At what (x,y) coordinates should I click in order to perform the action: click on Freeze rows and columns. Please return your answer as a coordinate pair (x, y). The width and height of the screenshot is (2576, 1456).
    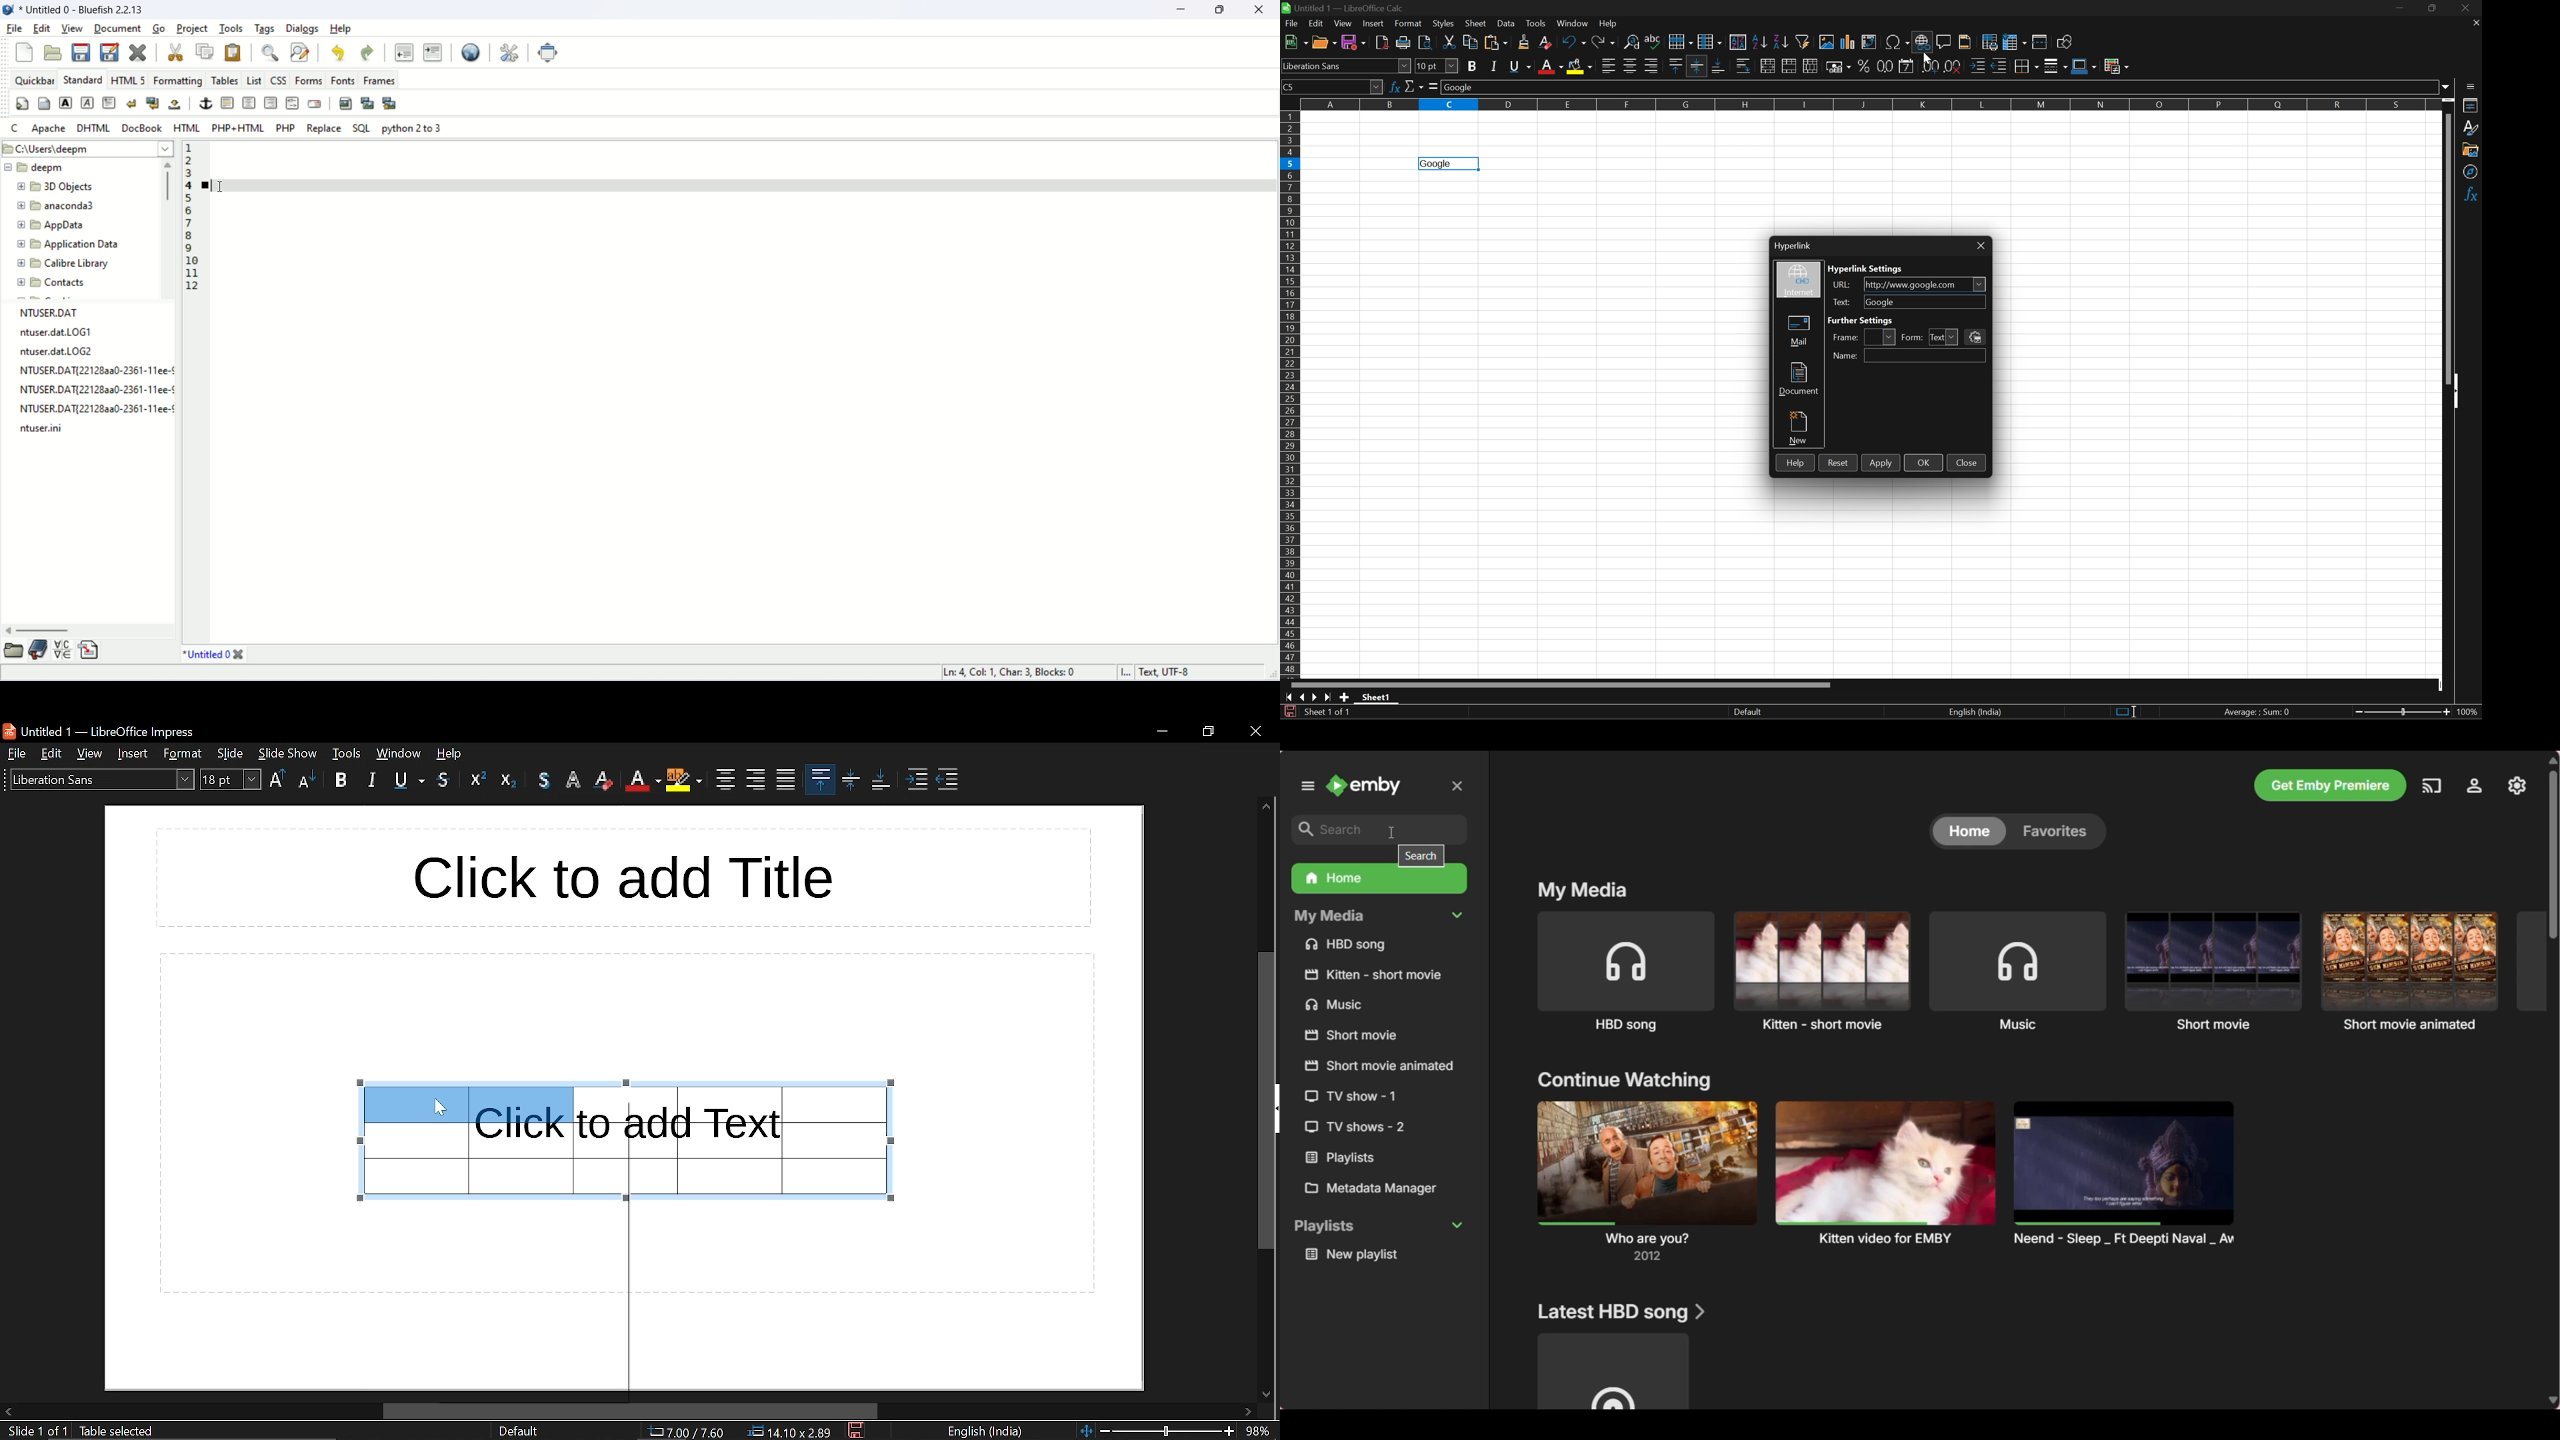
    Looking at the image, I should click on (2015, 41).